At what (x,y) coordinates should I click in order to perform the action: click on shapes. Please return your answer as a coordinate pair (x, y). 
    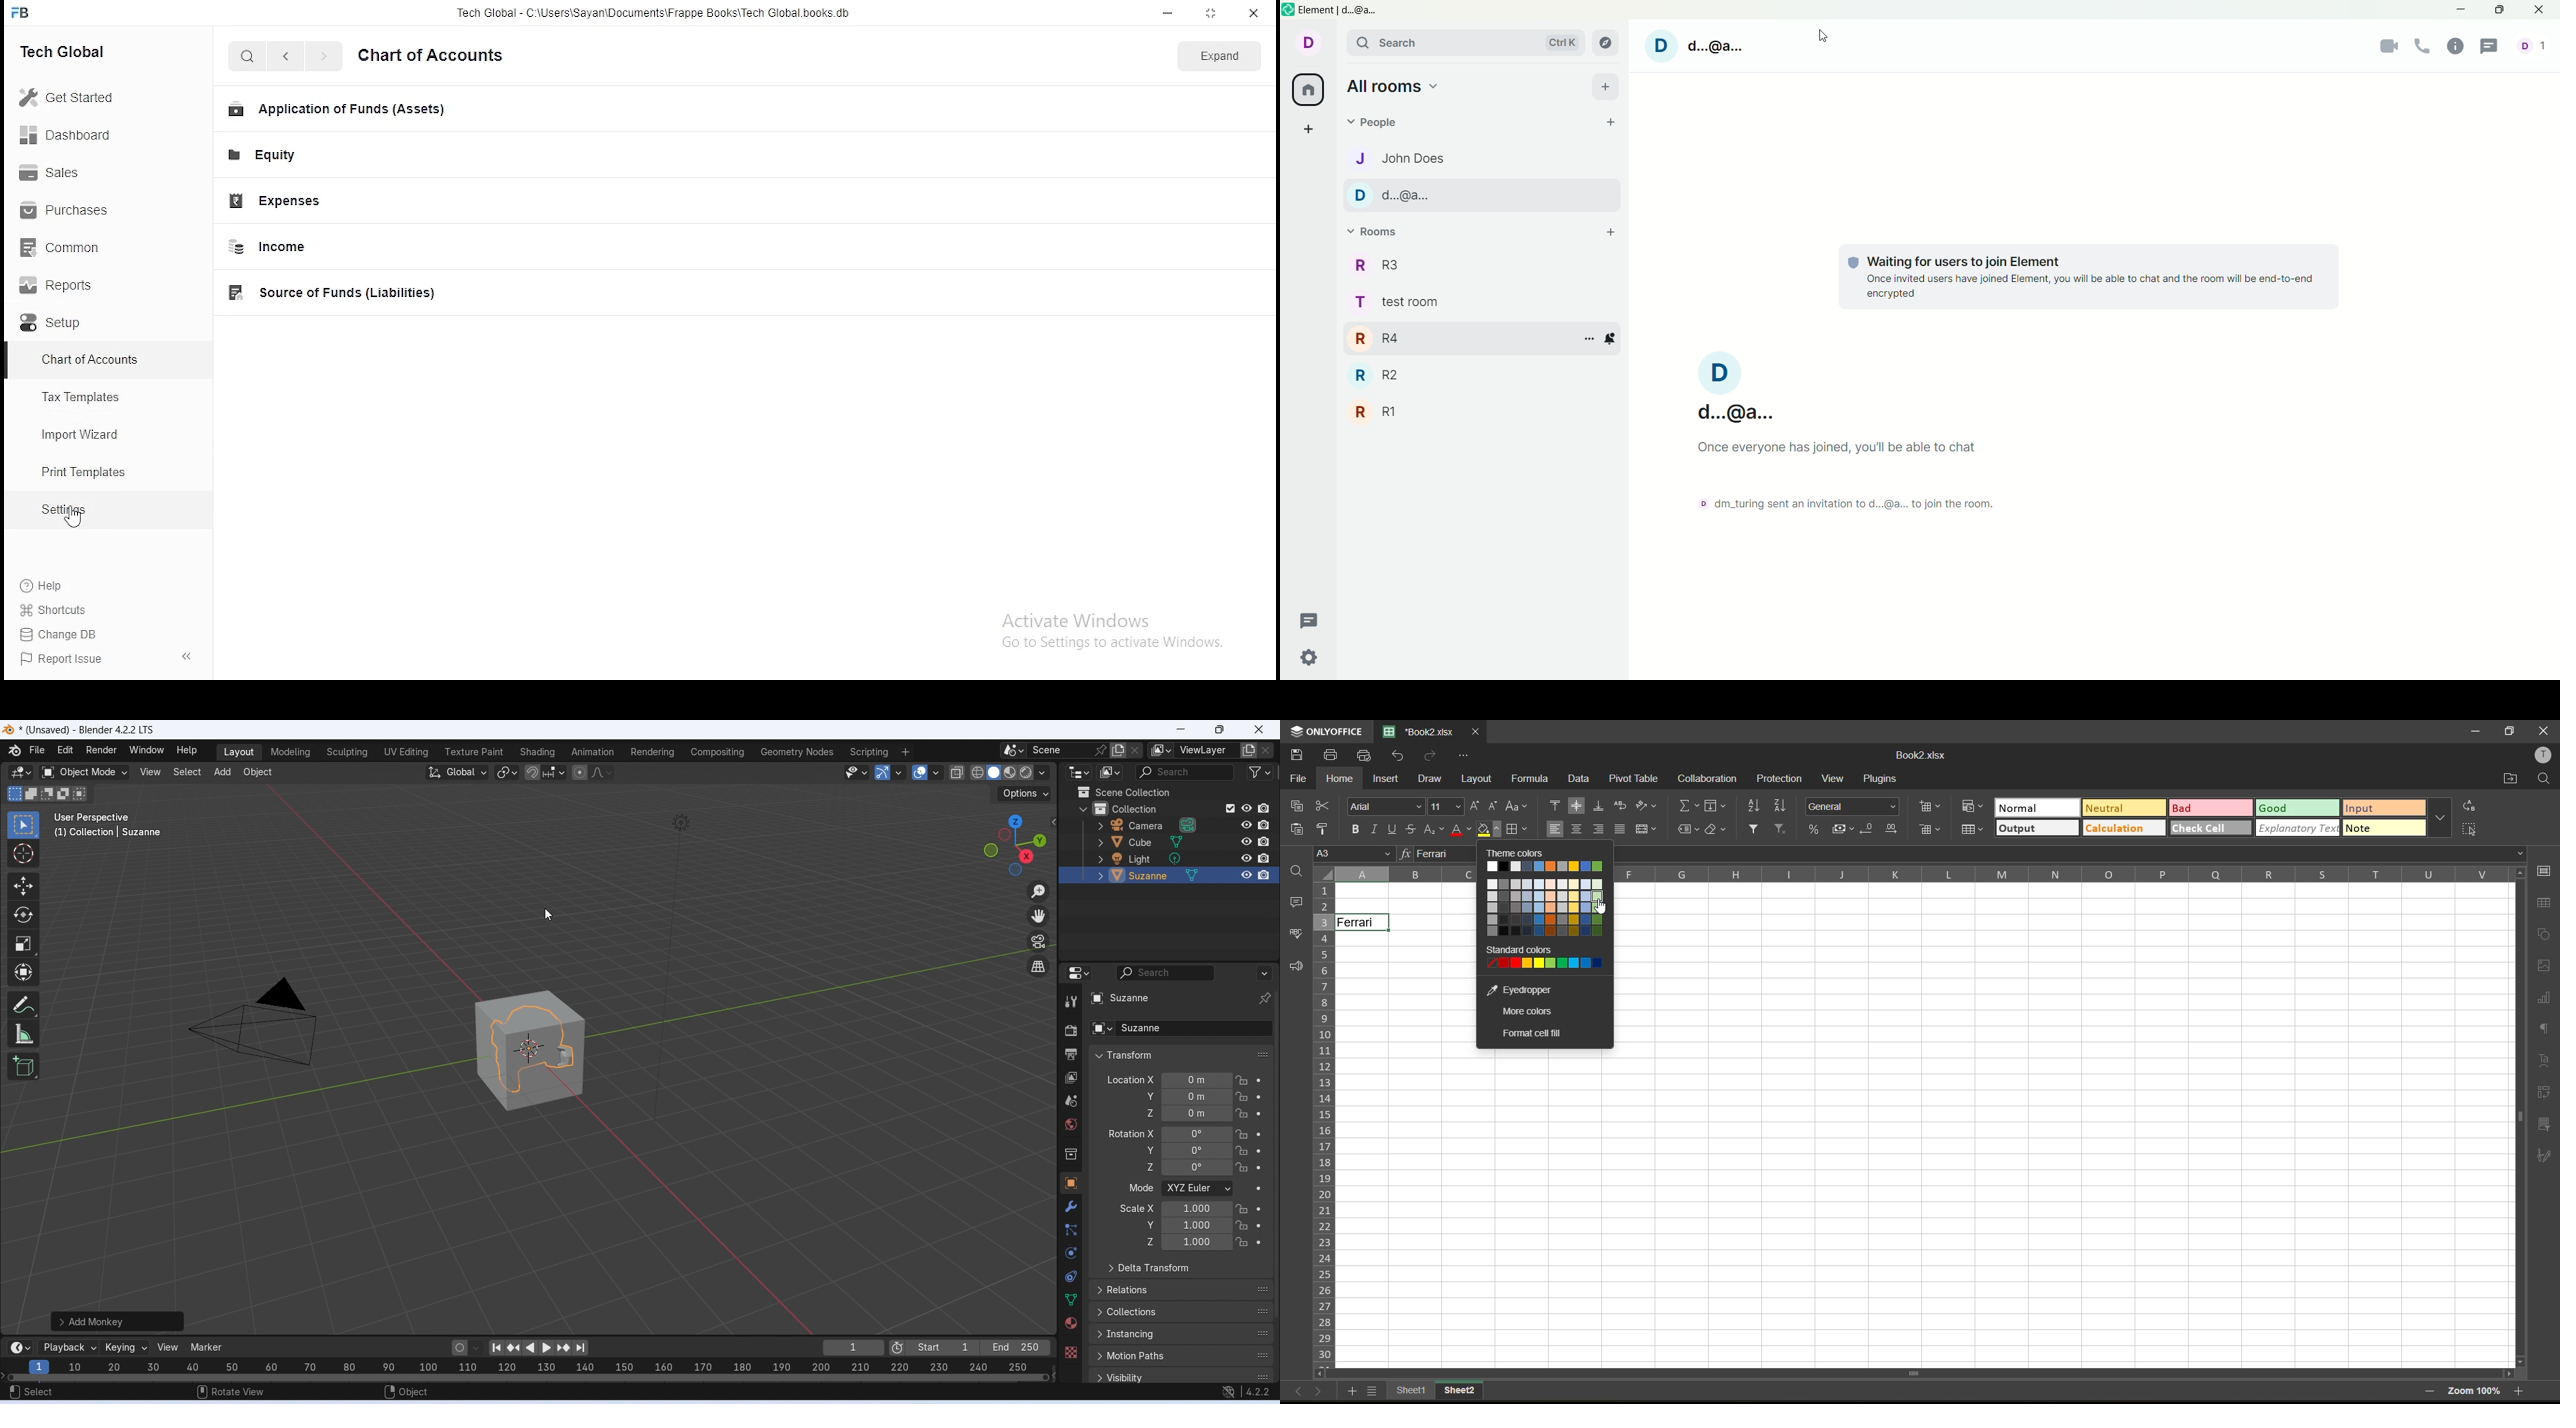
    Looking at the image, I should click on (2545, 935).